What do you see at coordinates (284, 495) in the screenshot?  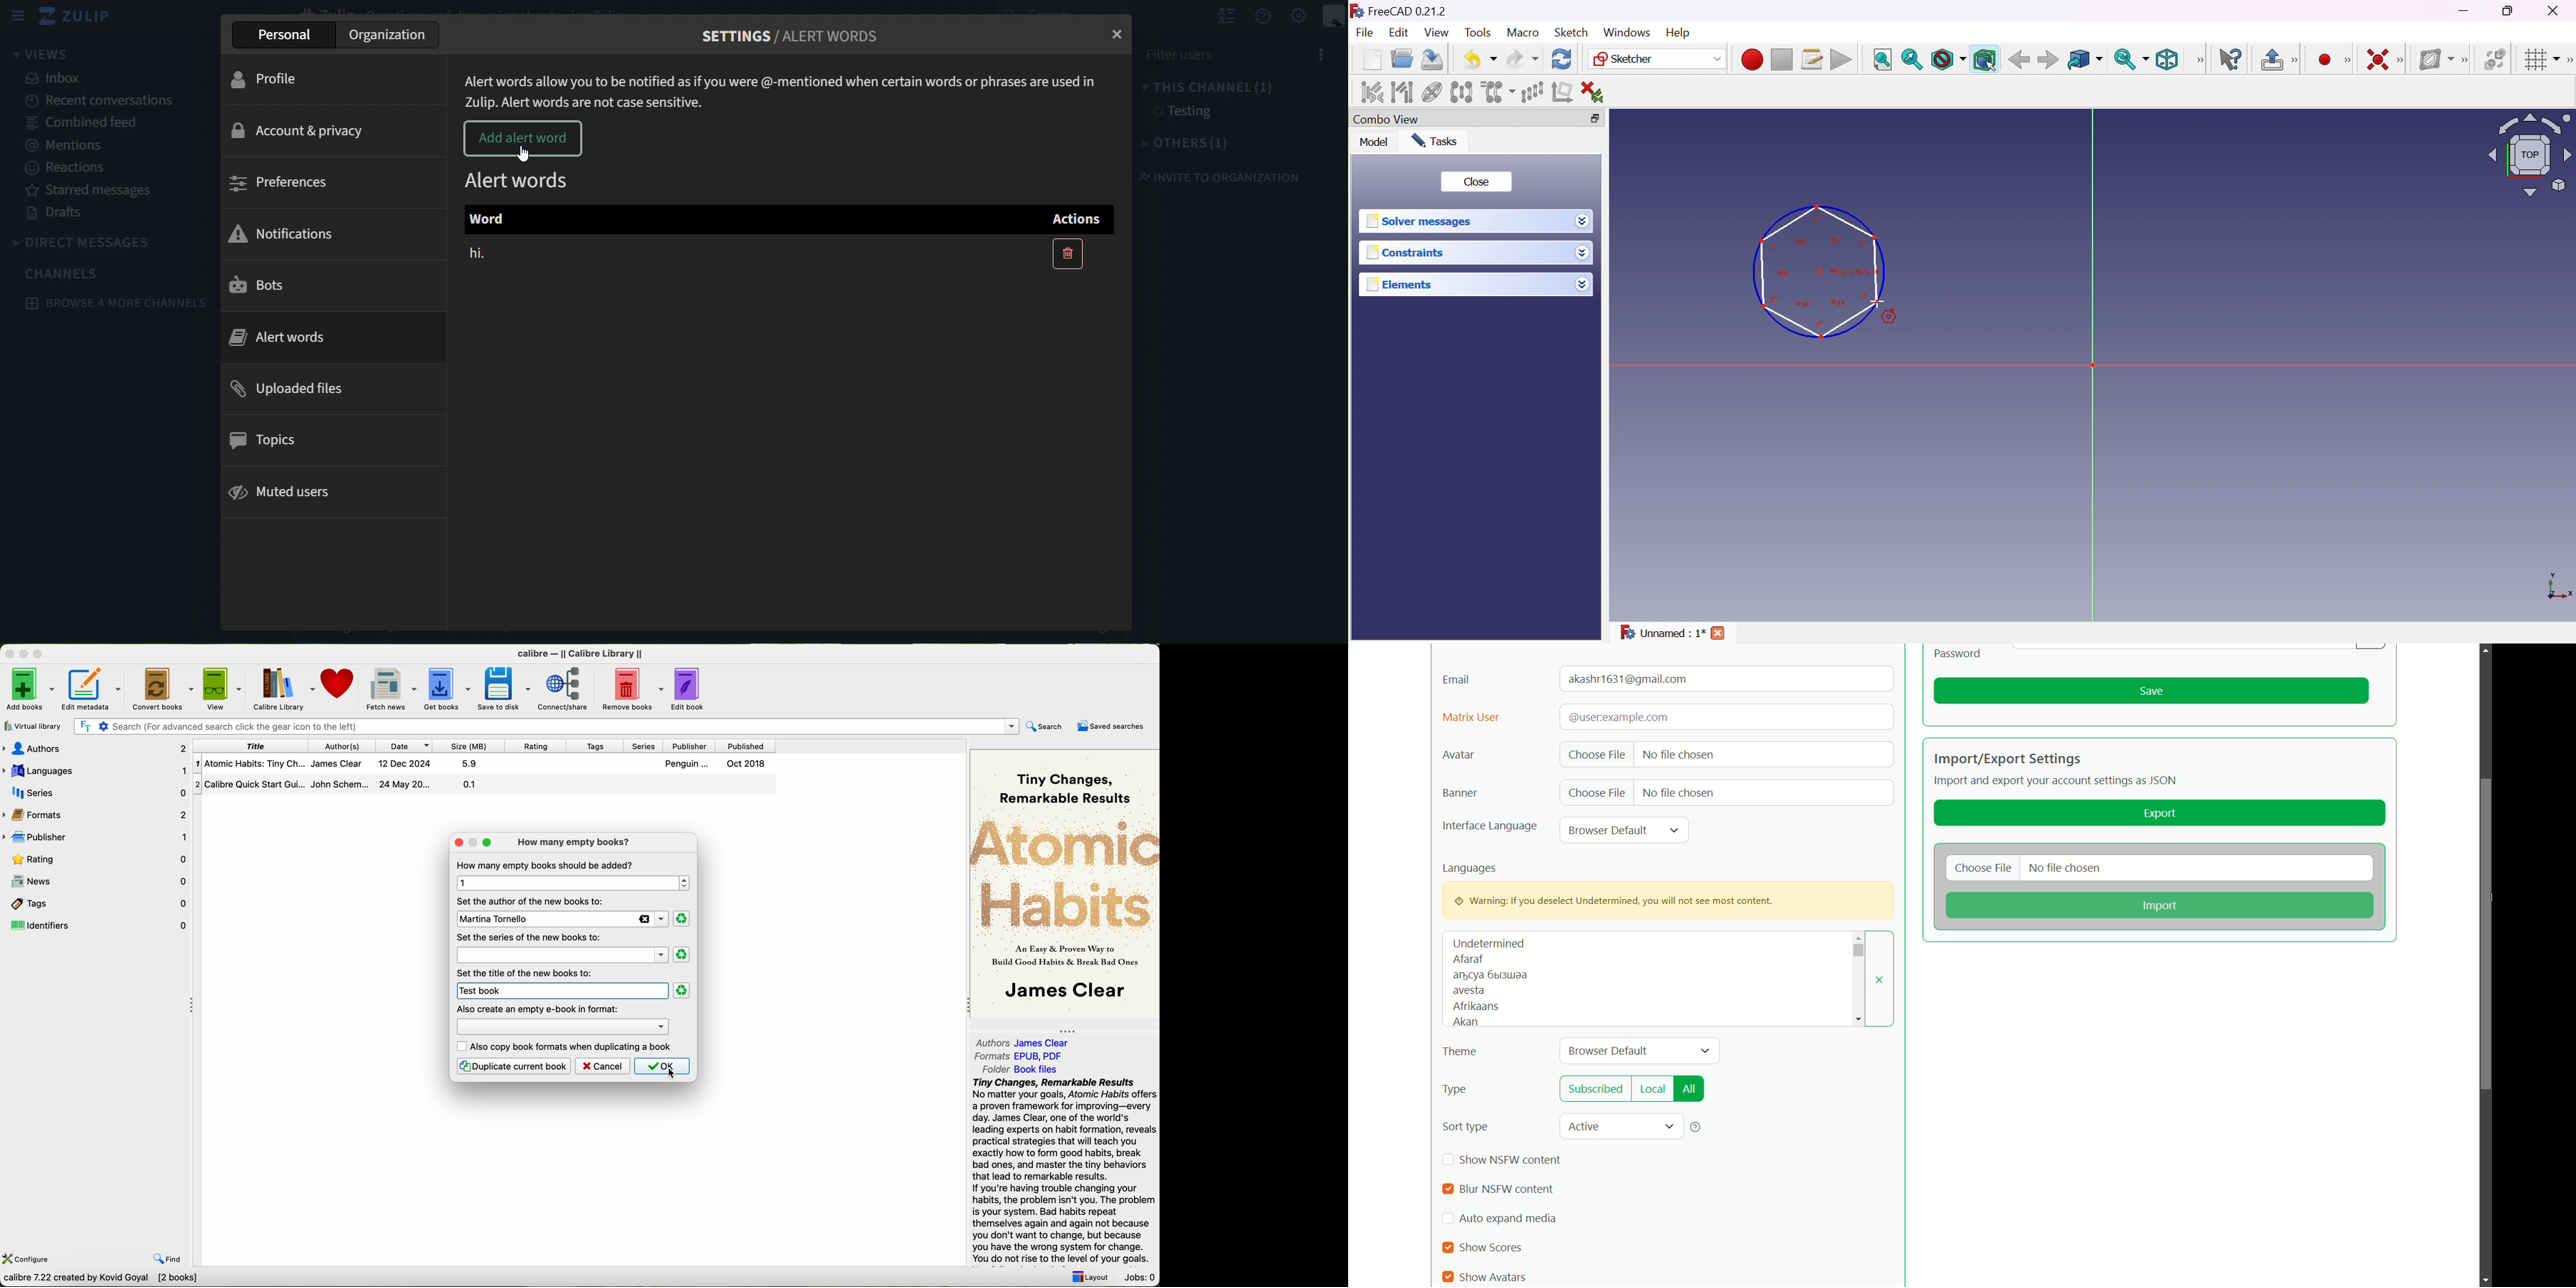 I see `muted users` at bounding box center [284, 495].